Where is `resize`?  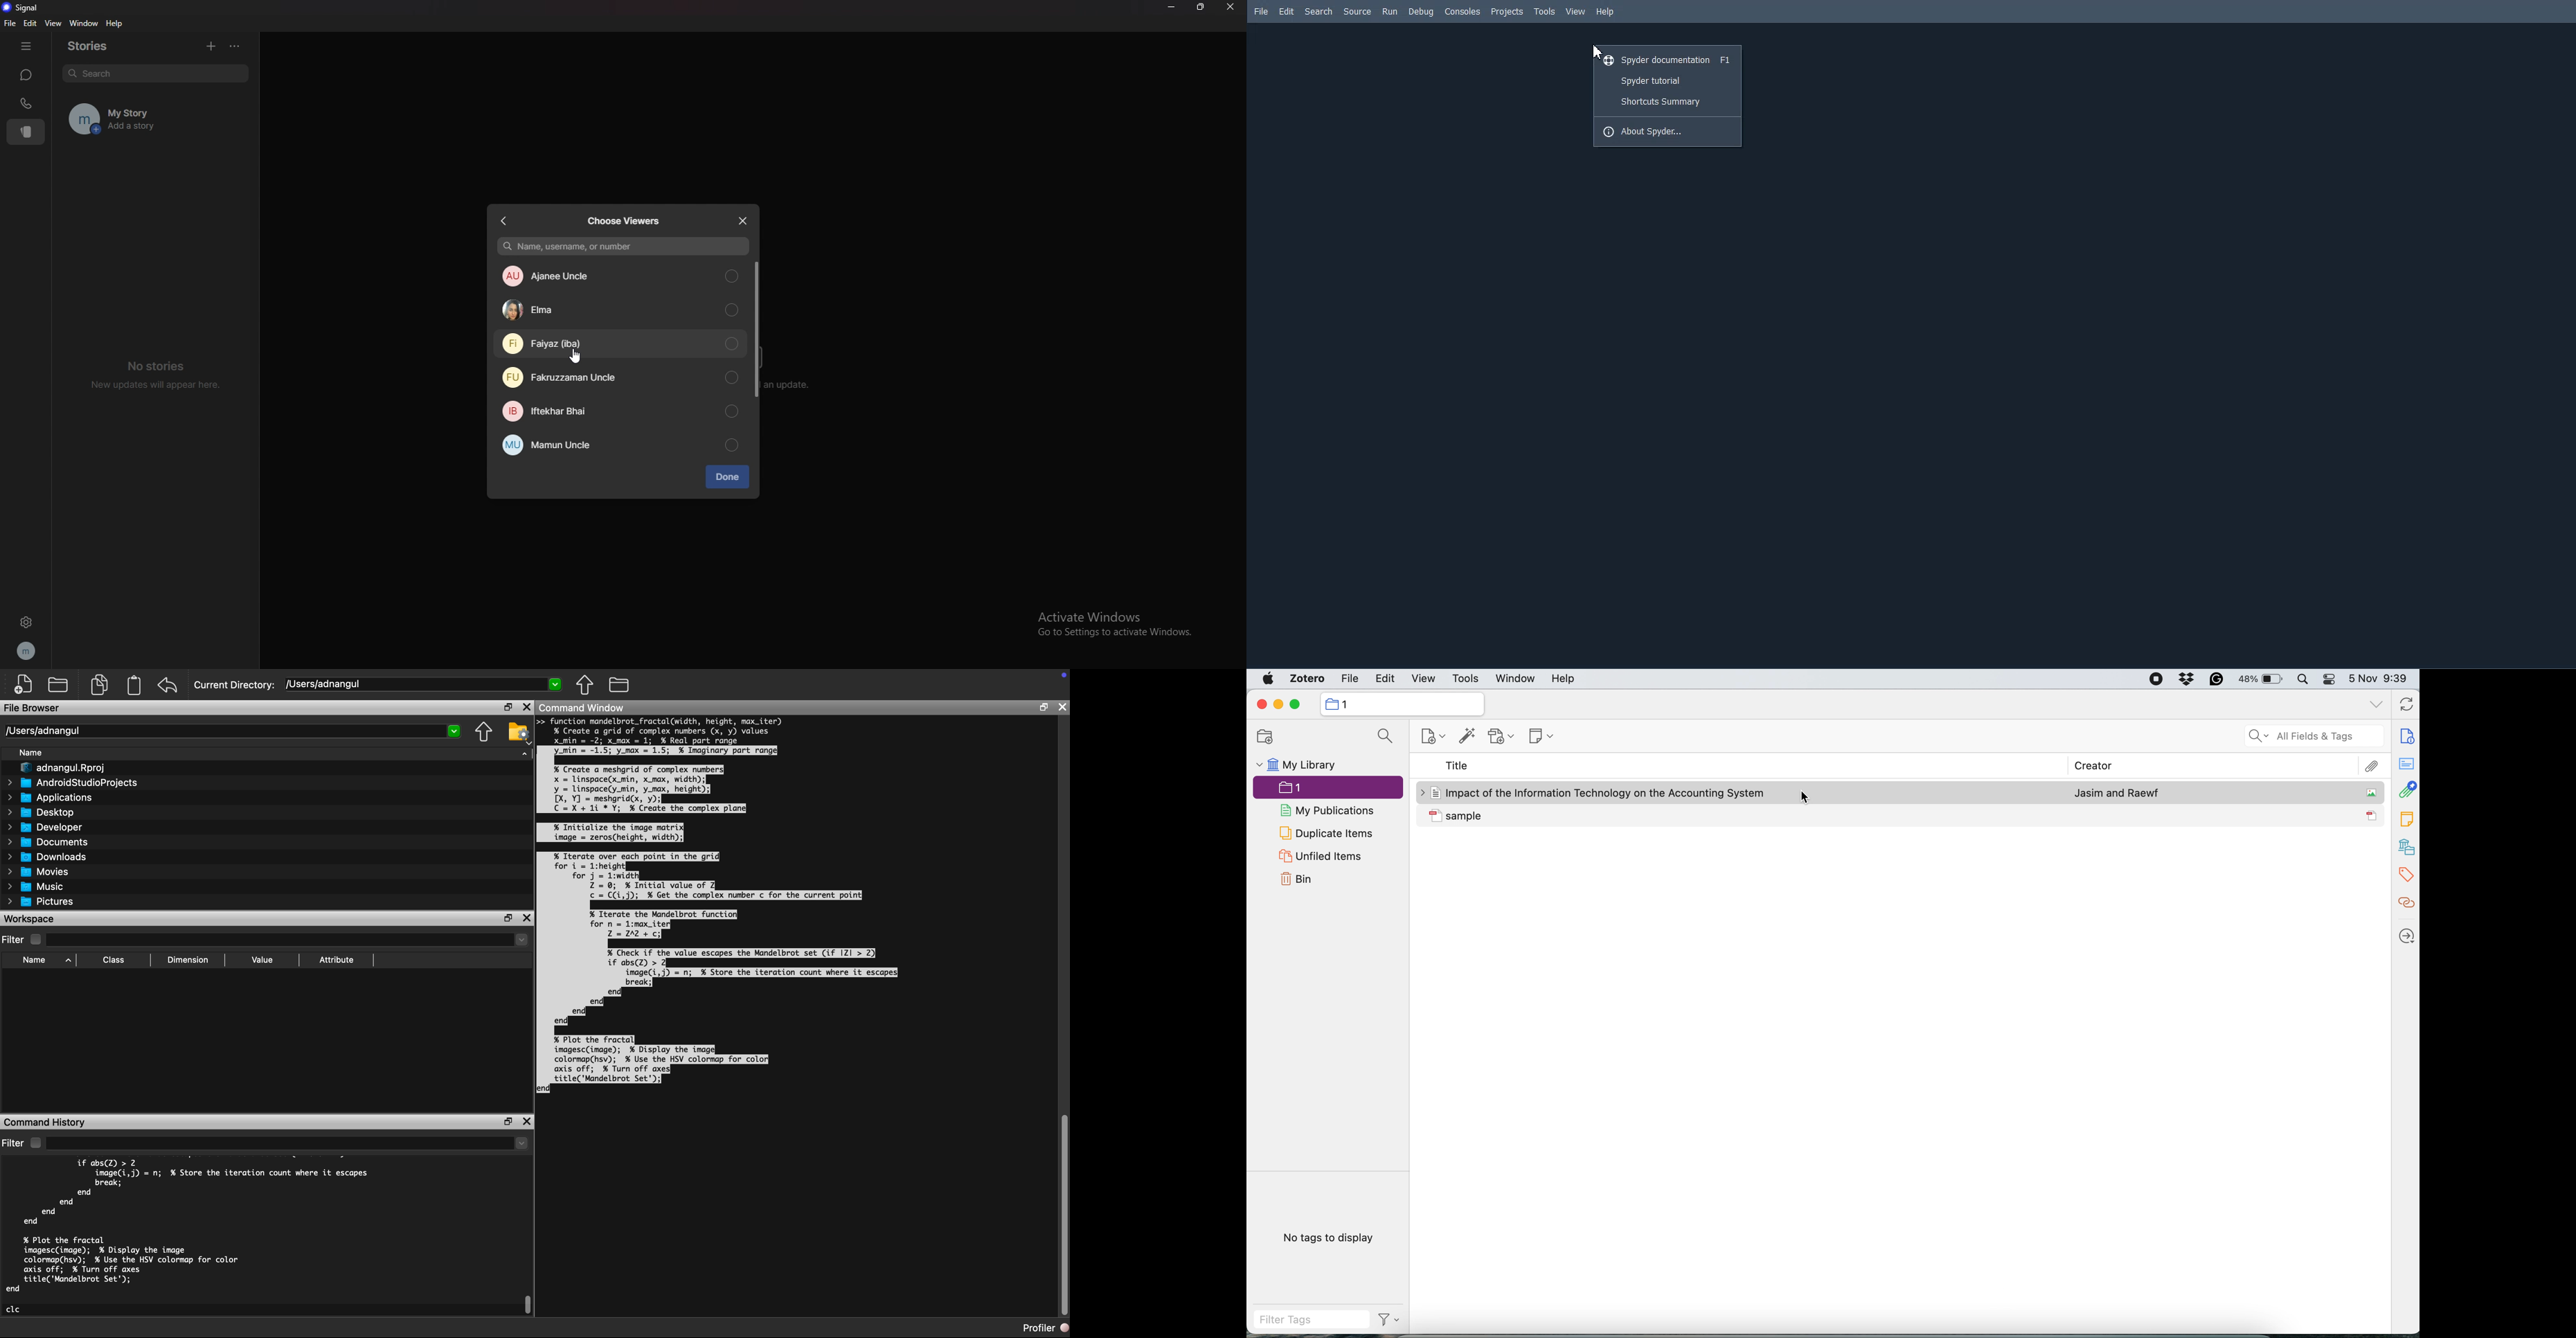
resize is located at coordinates (1201, 7).